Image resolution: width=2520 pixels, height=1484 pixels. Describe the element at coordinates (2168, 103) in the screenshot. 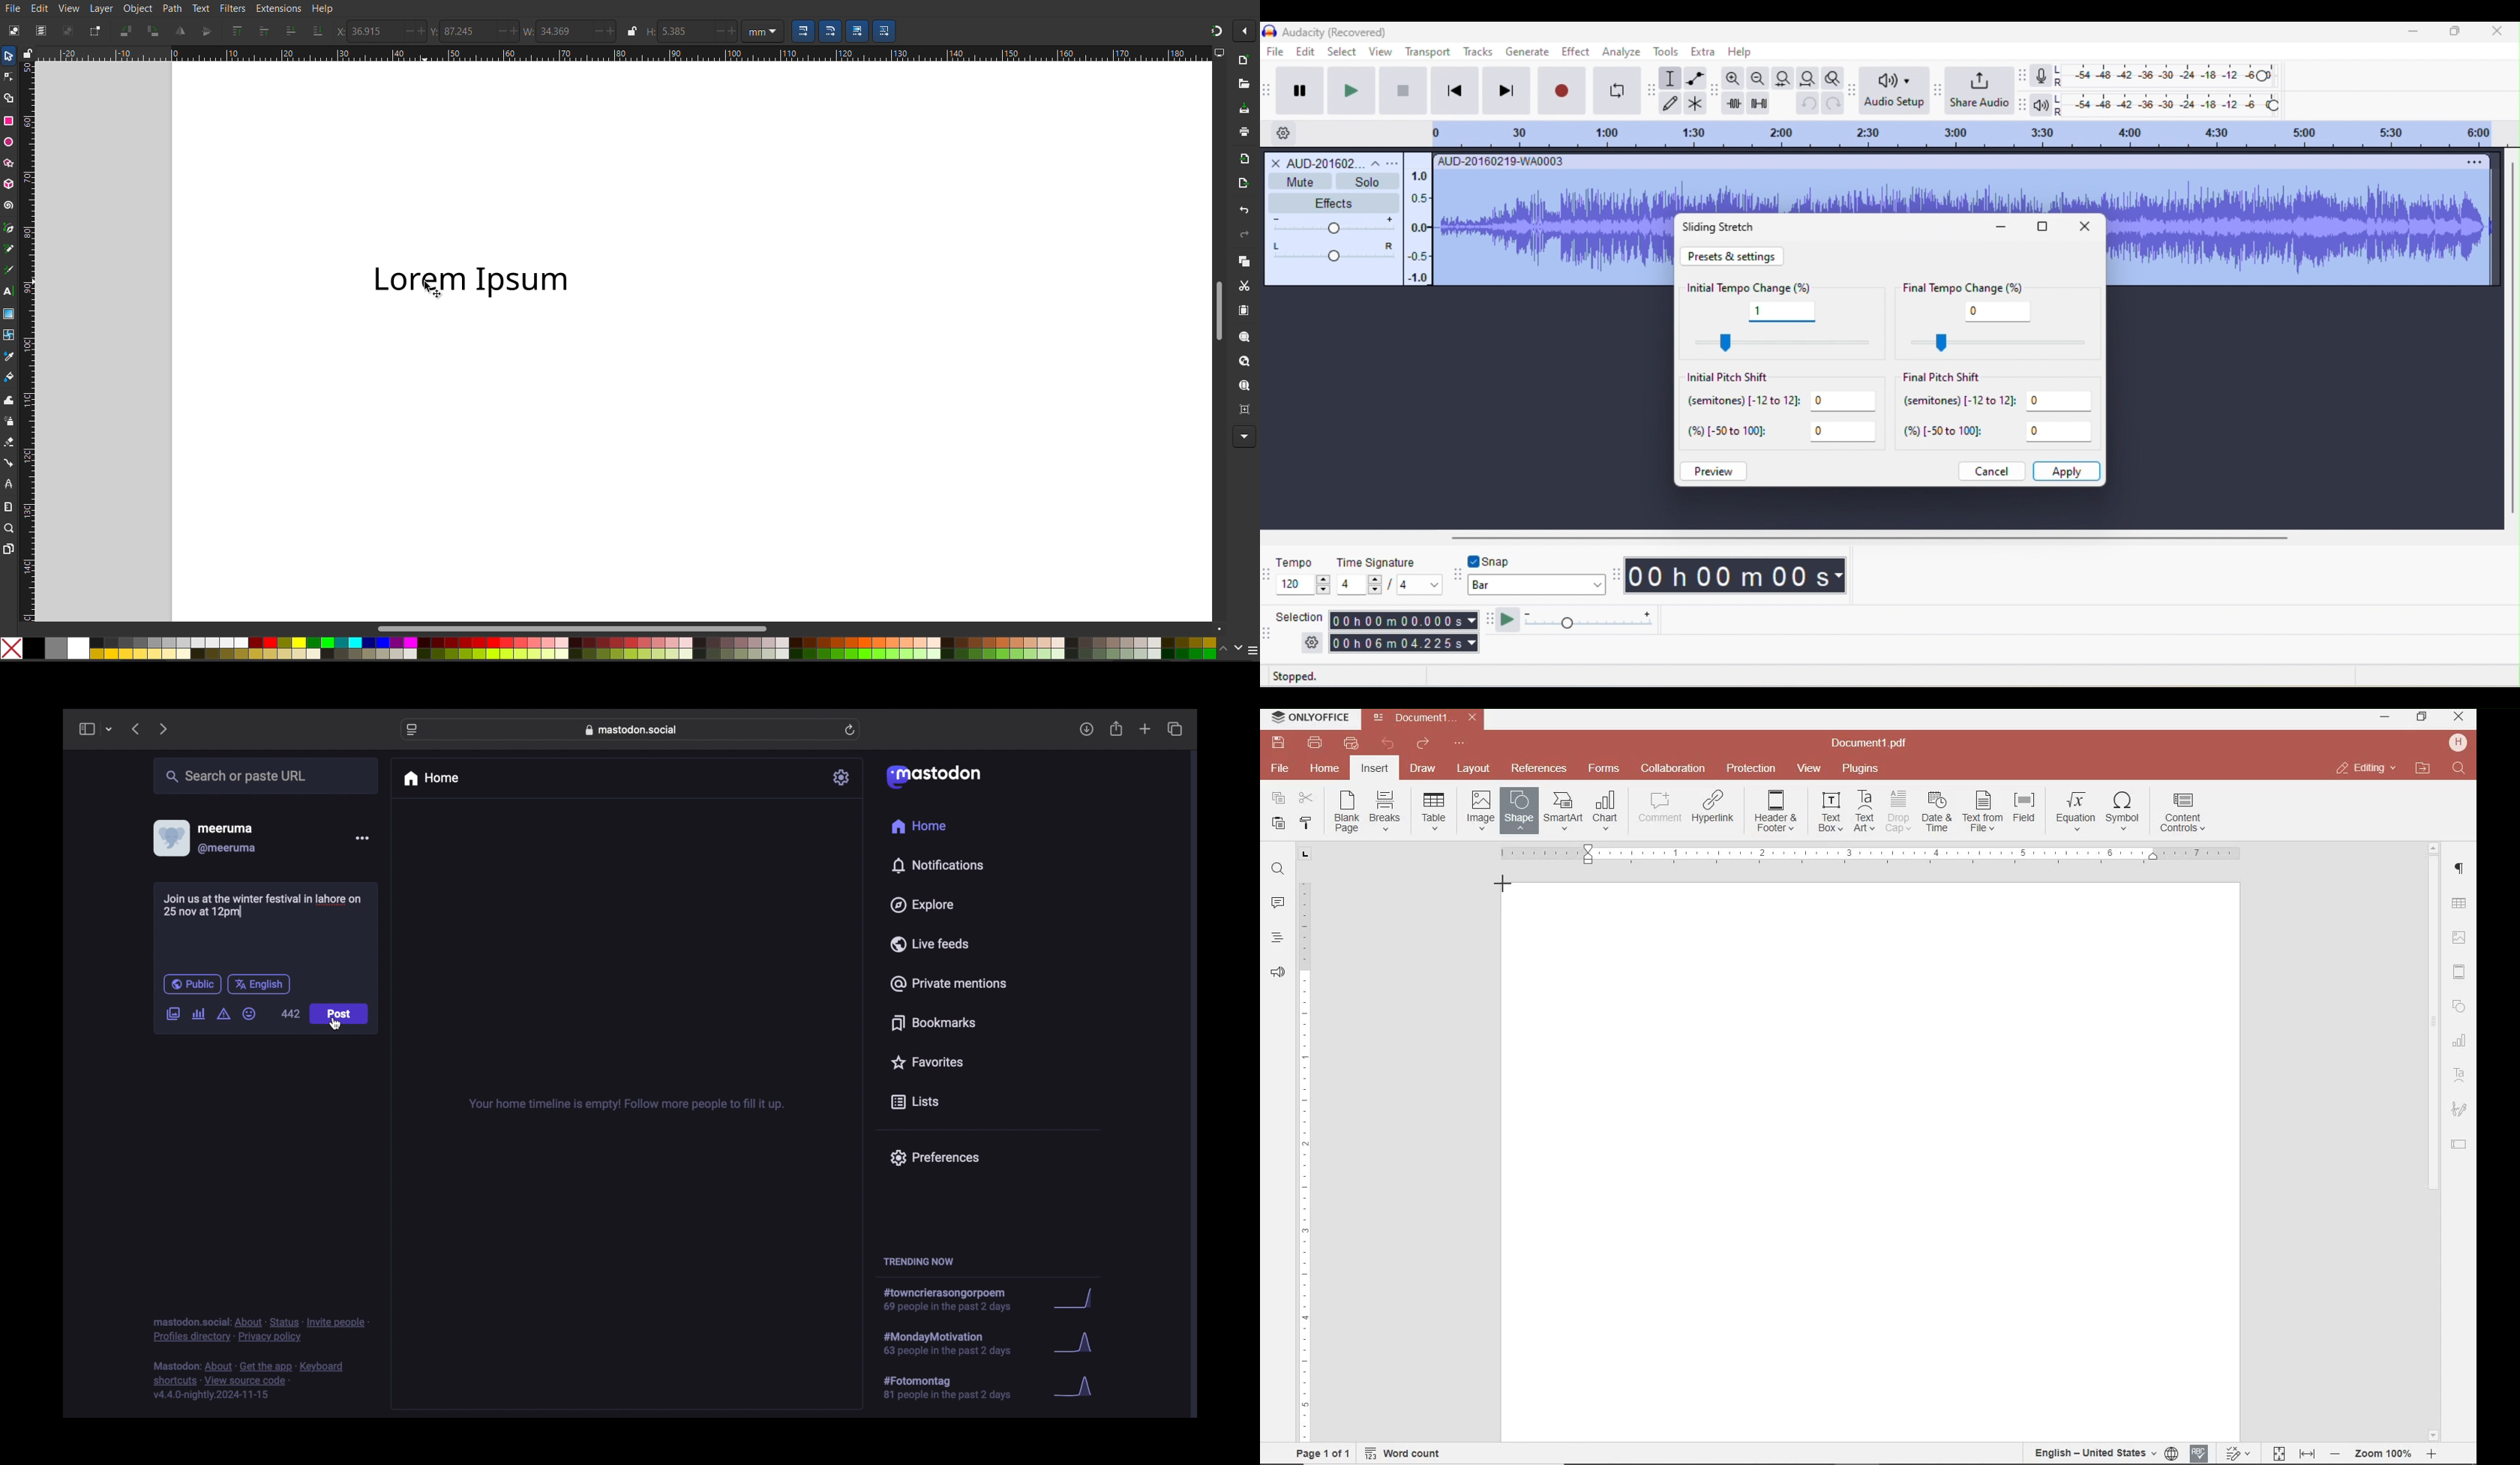

I see `playback level` at that location.